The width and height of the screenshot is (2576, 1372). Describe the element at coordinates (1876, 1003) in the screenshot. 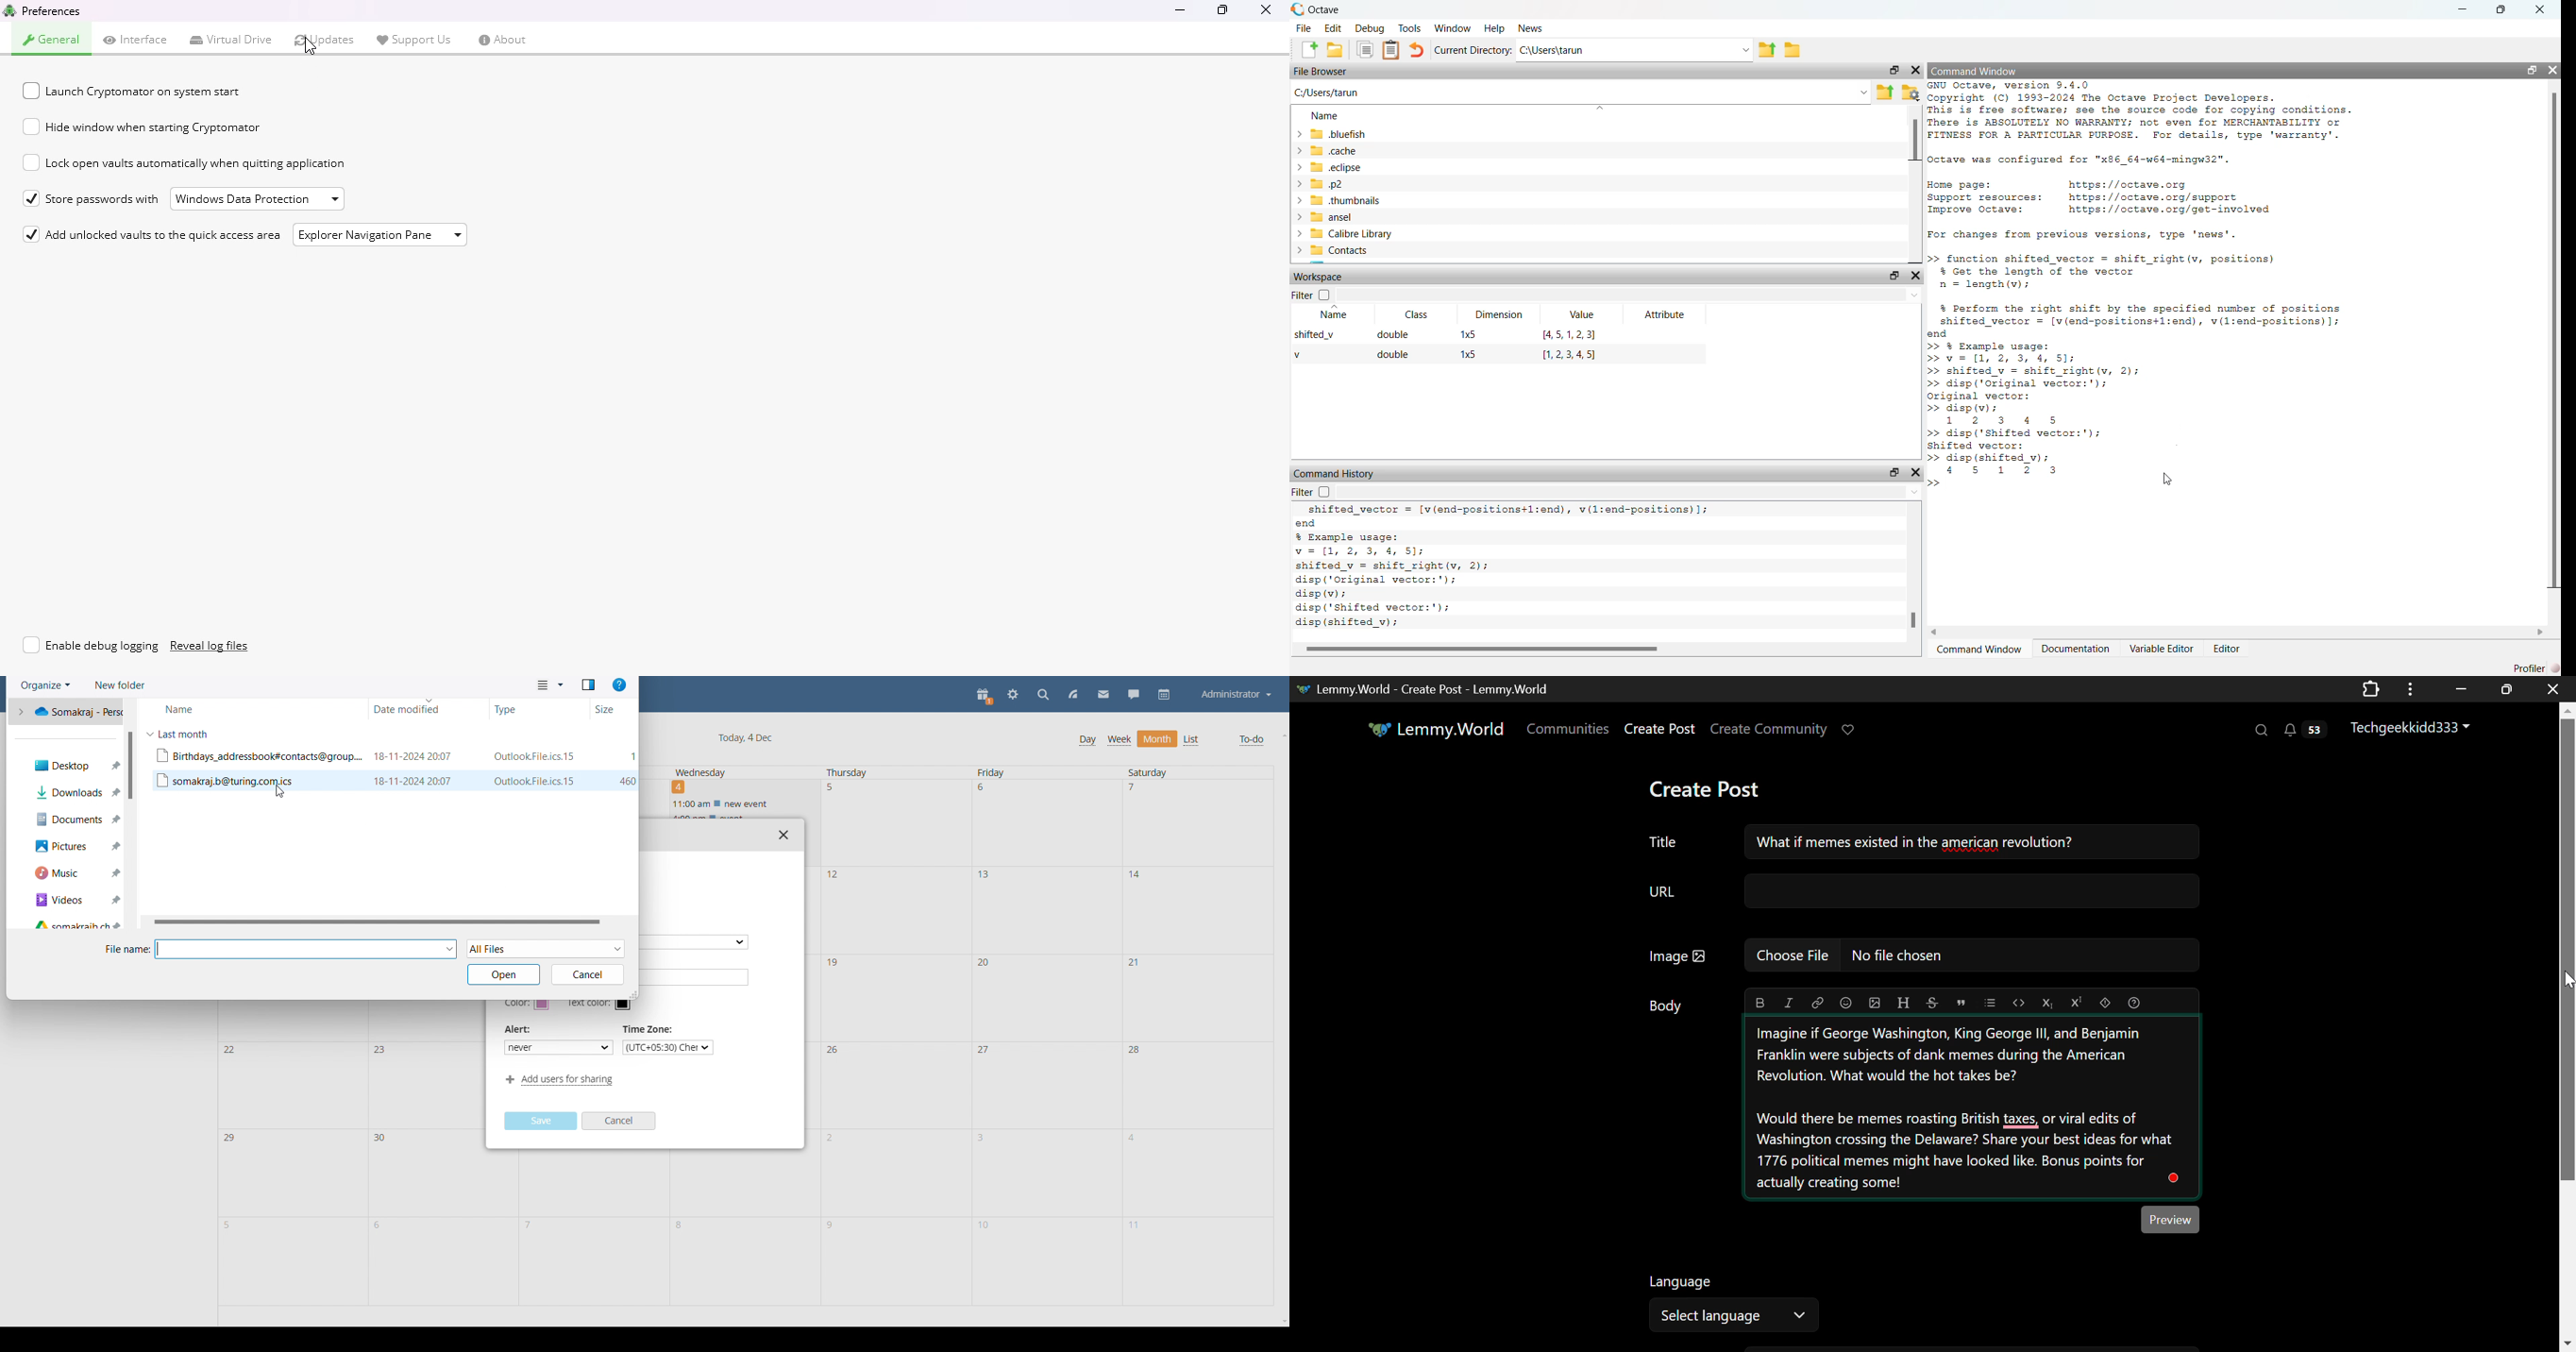

I see `Insert Image` at that location.